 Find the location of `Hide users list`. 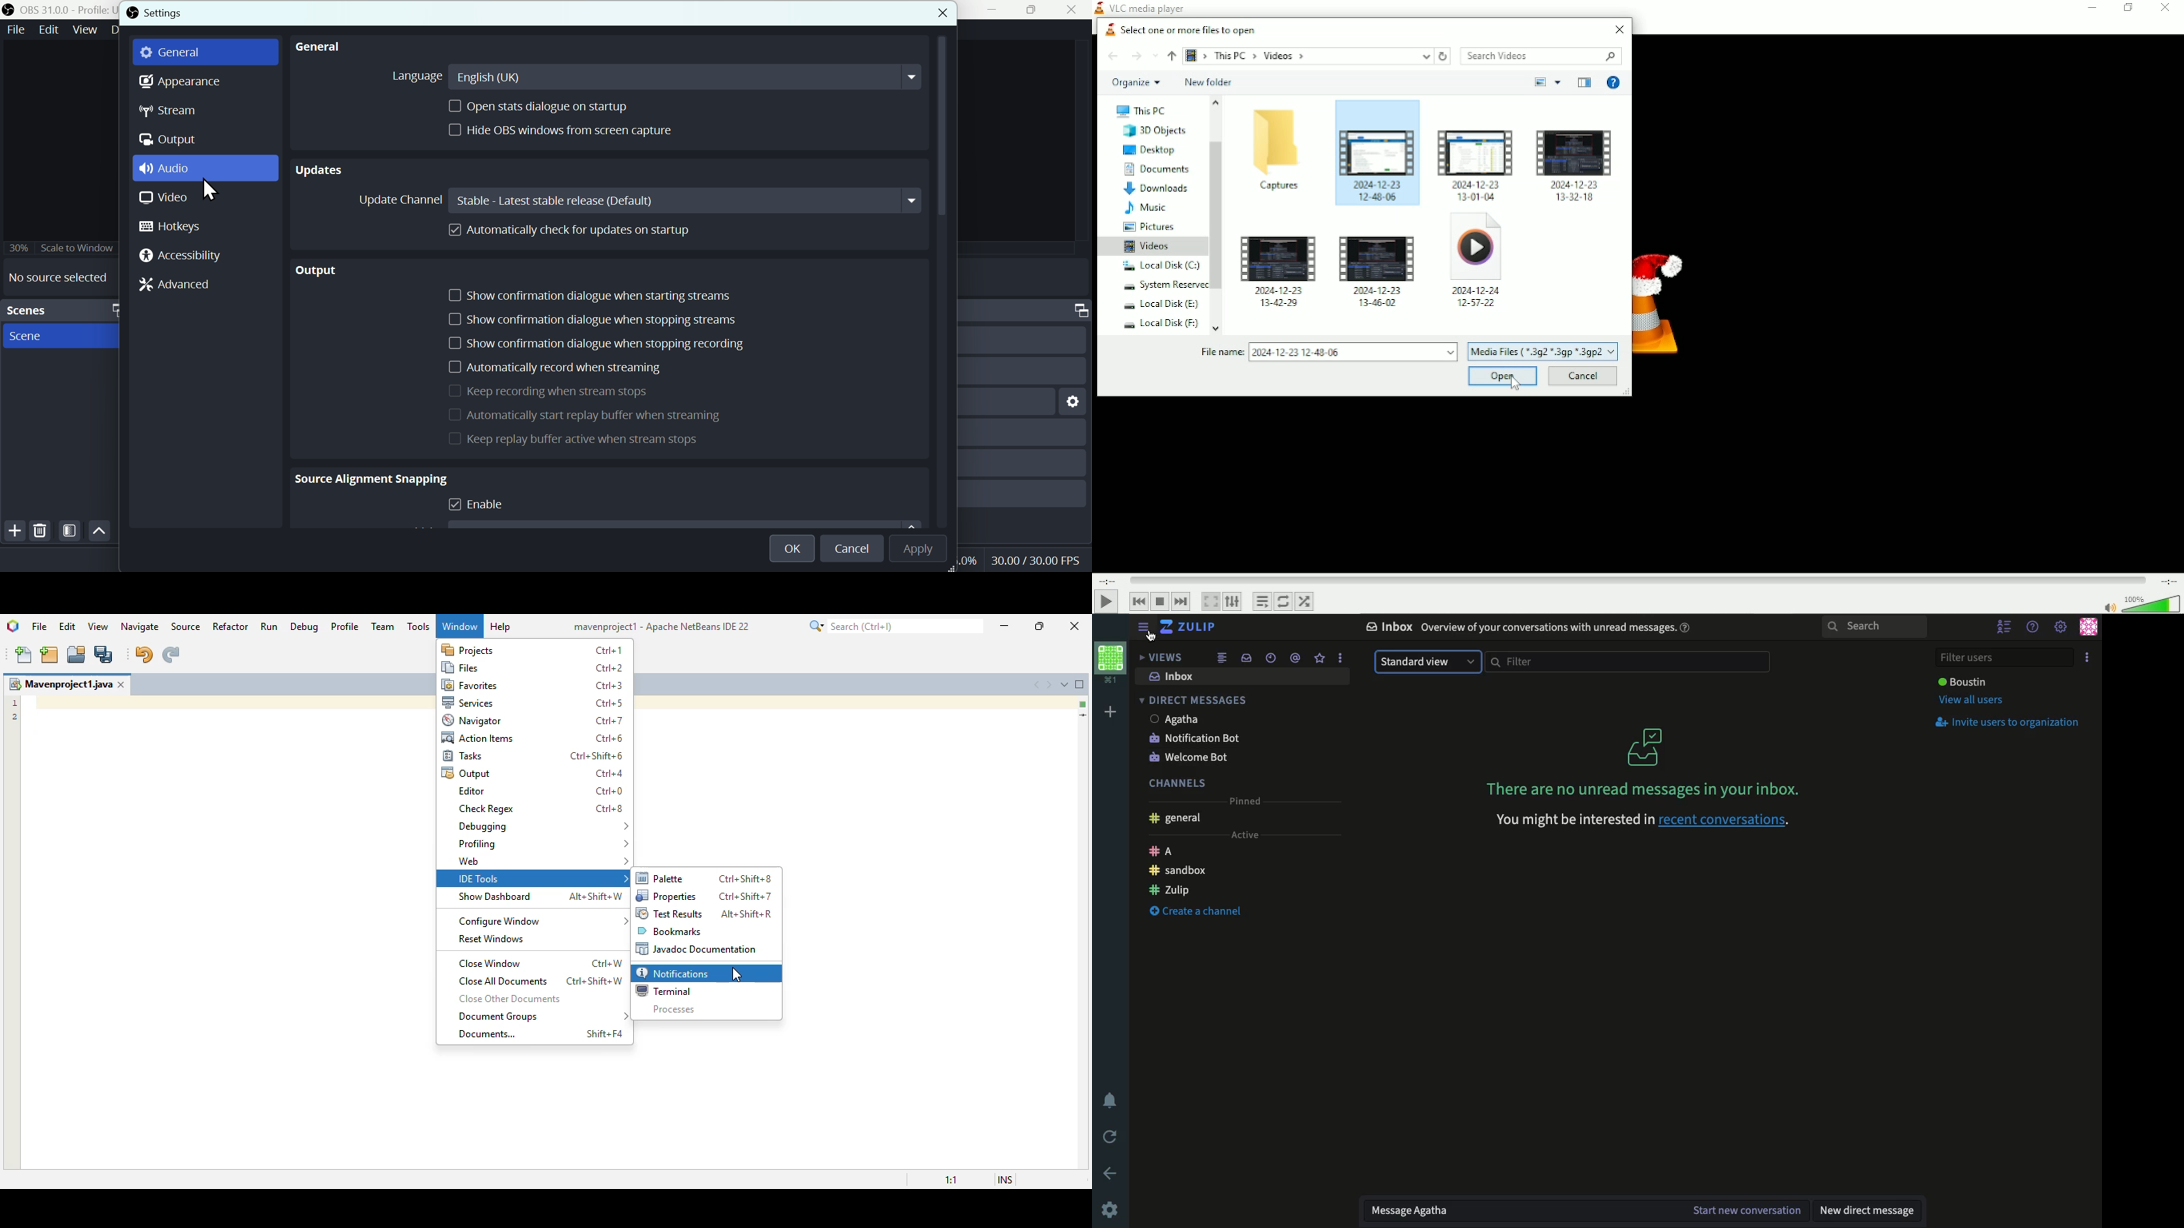

Hide users list is located at coordinates (2005, 627).